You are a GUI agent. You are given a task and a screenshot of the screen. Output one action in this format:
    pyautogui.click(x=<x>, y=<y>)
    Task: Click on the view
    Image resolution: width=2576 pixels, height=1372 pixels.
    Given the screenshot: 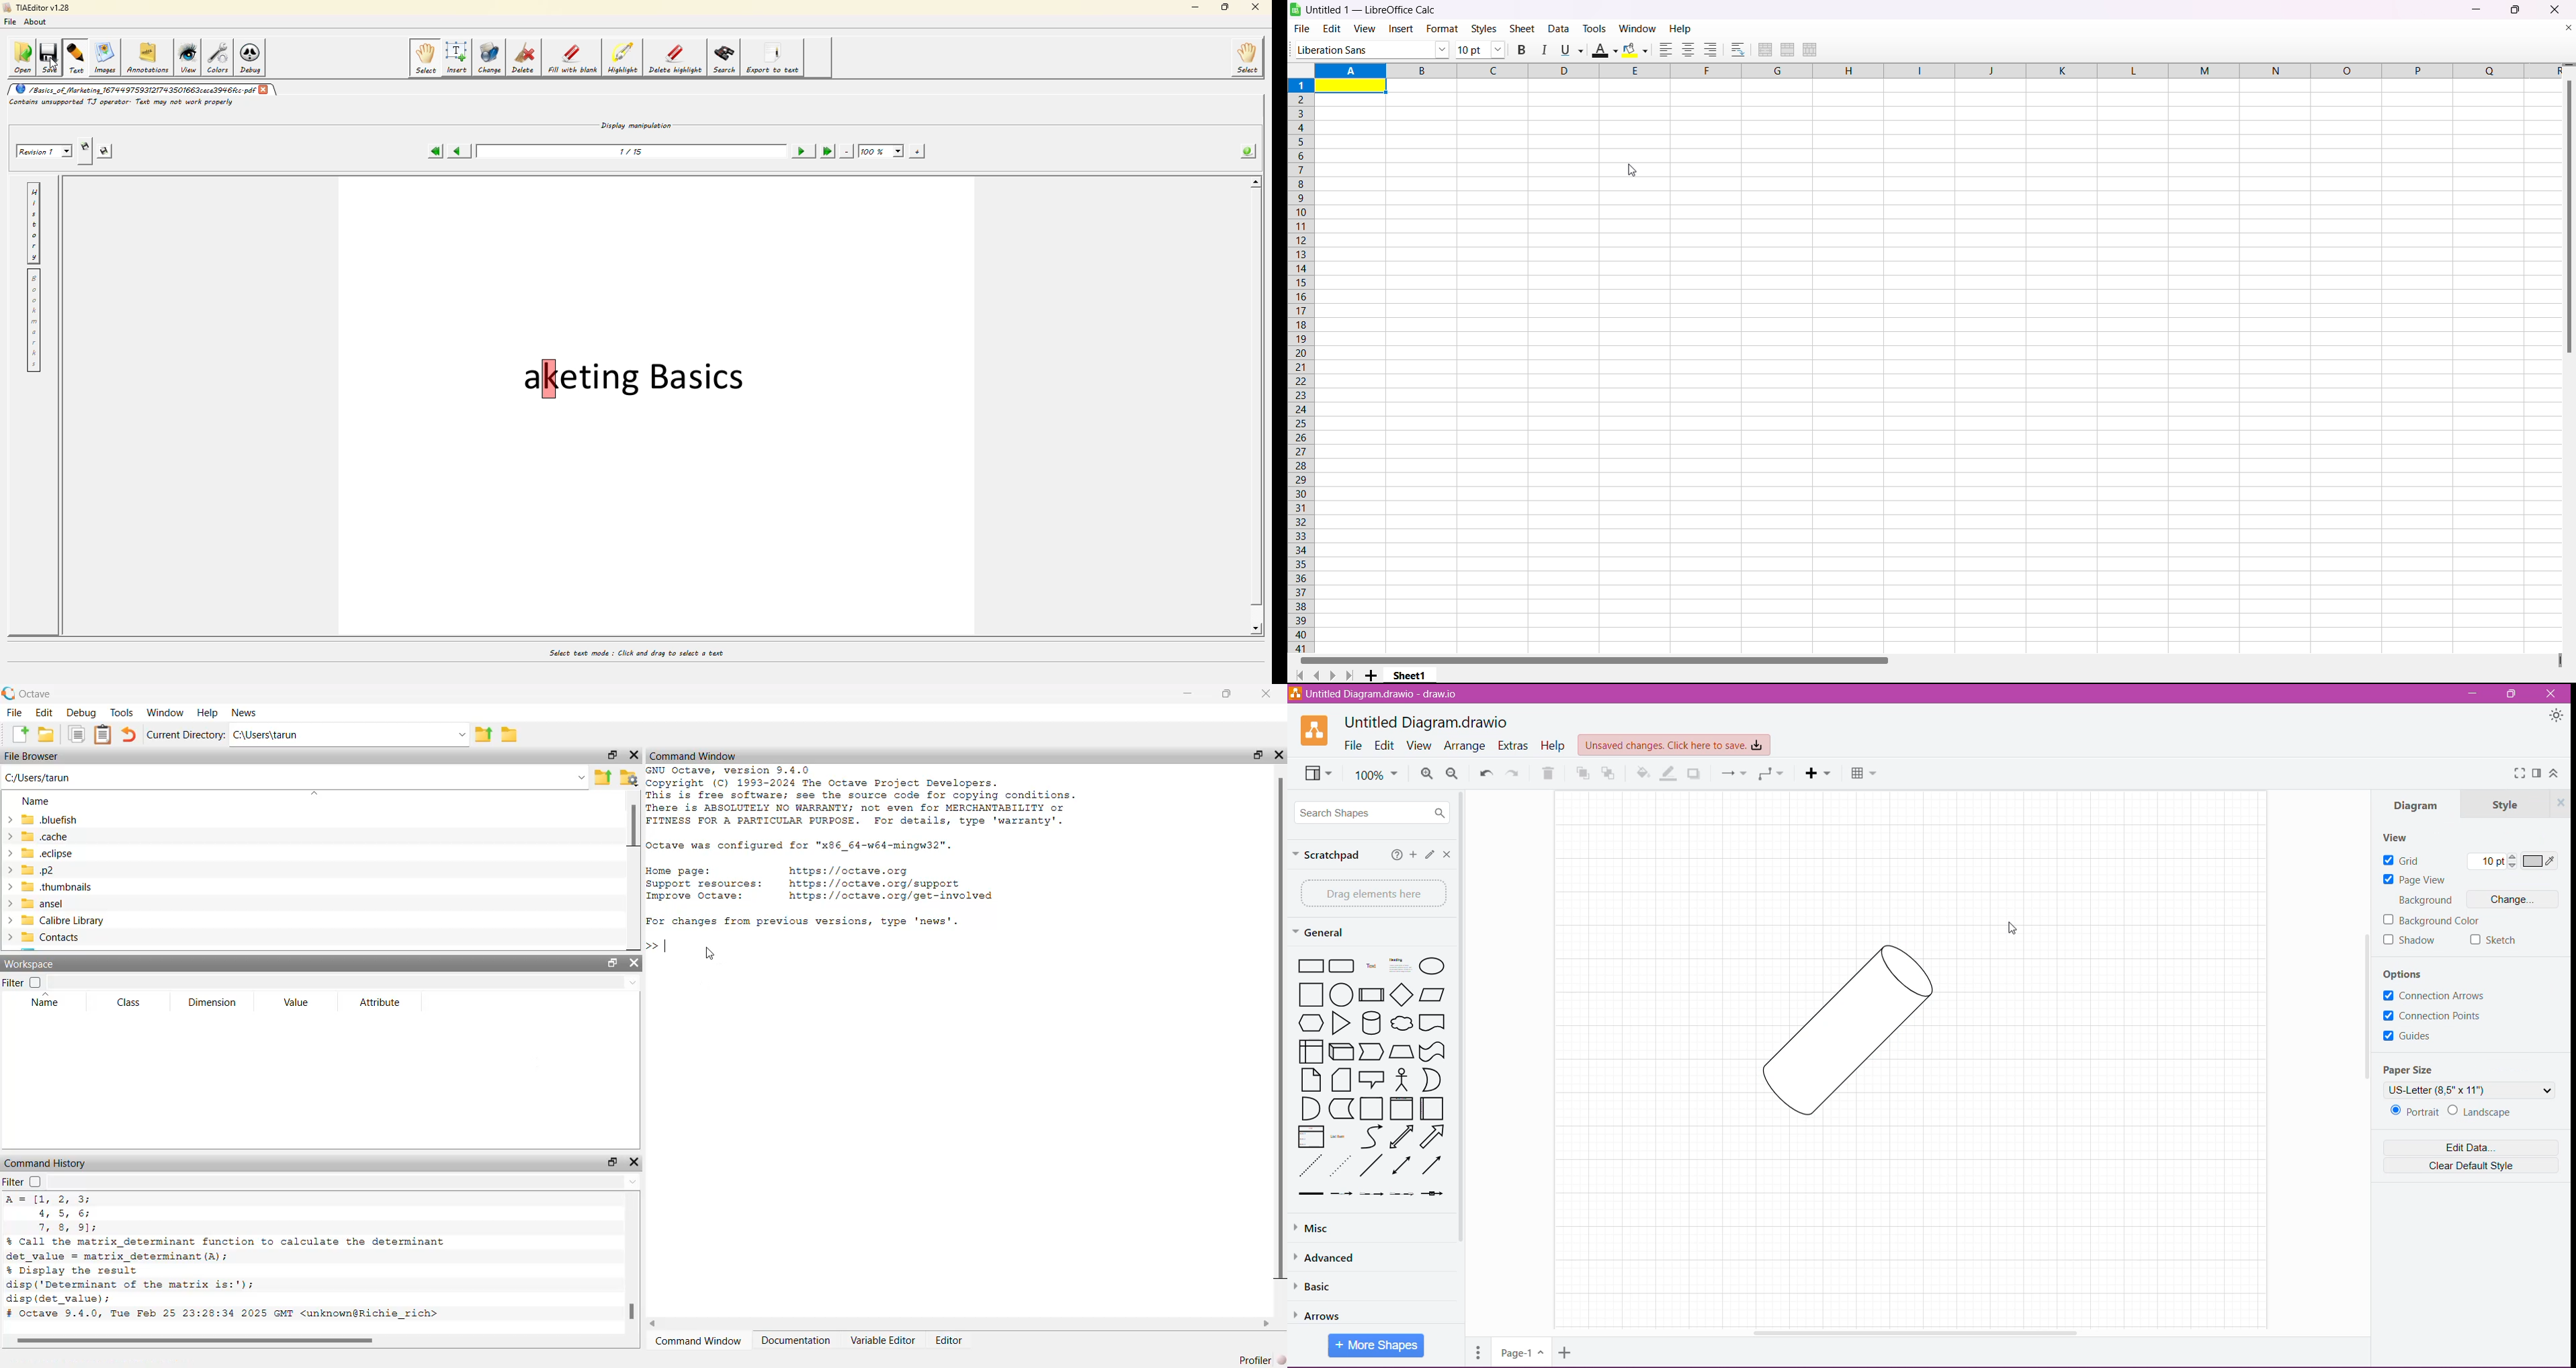 What is the action you would take?
    pyautogui.click(x=1361, y=29)
    